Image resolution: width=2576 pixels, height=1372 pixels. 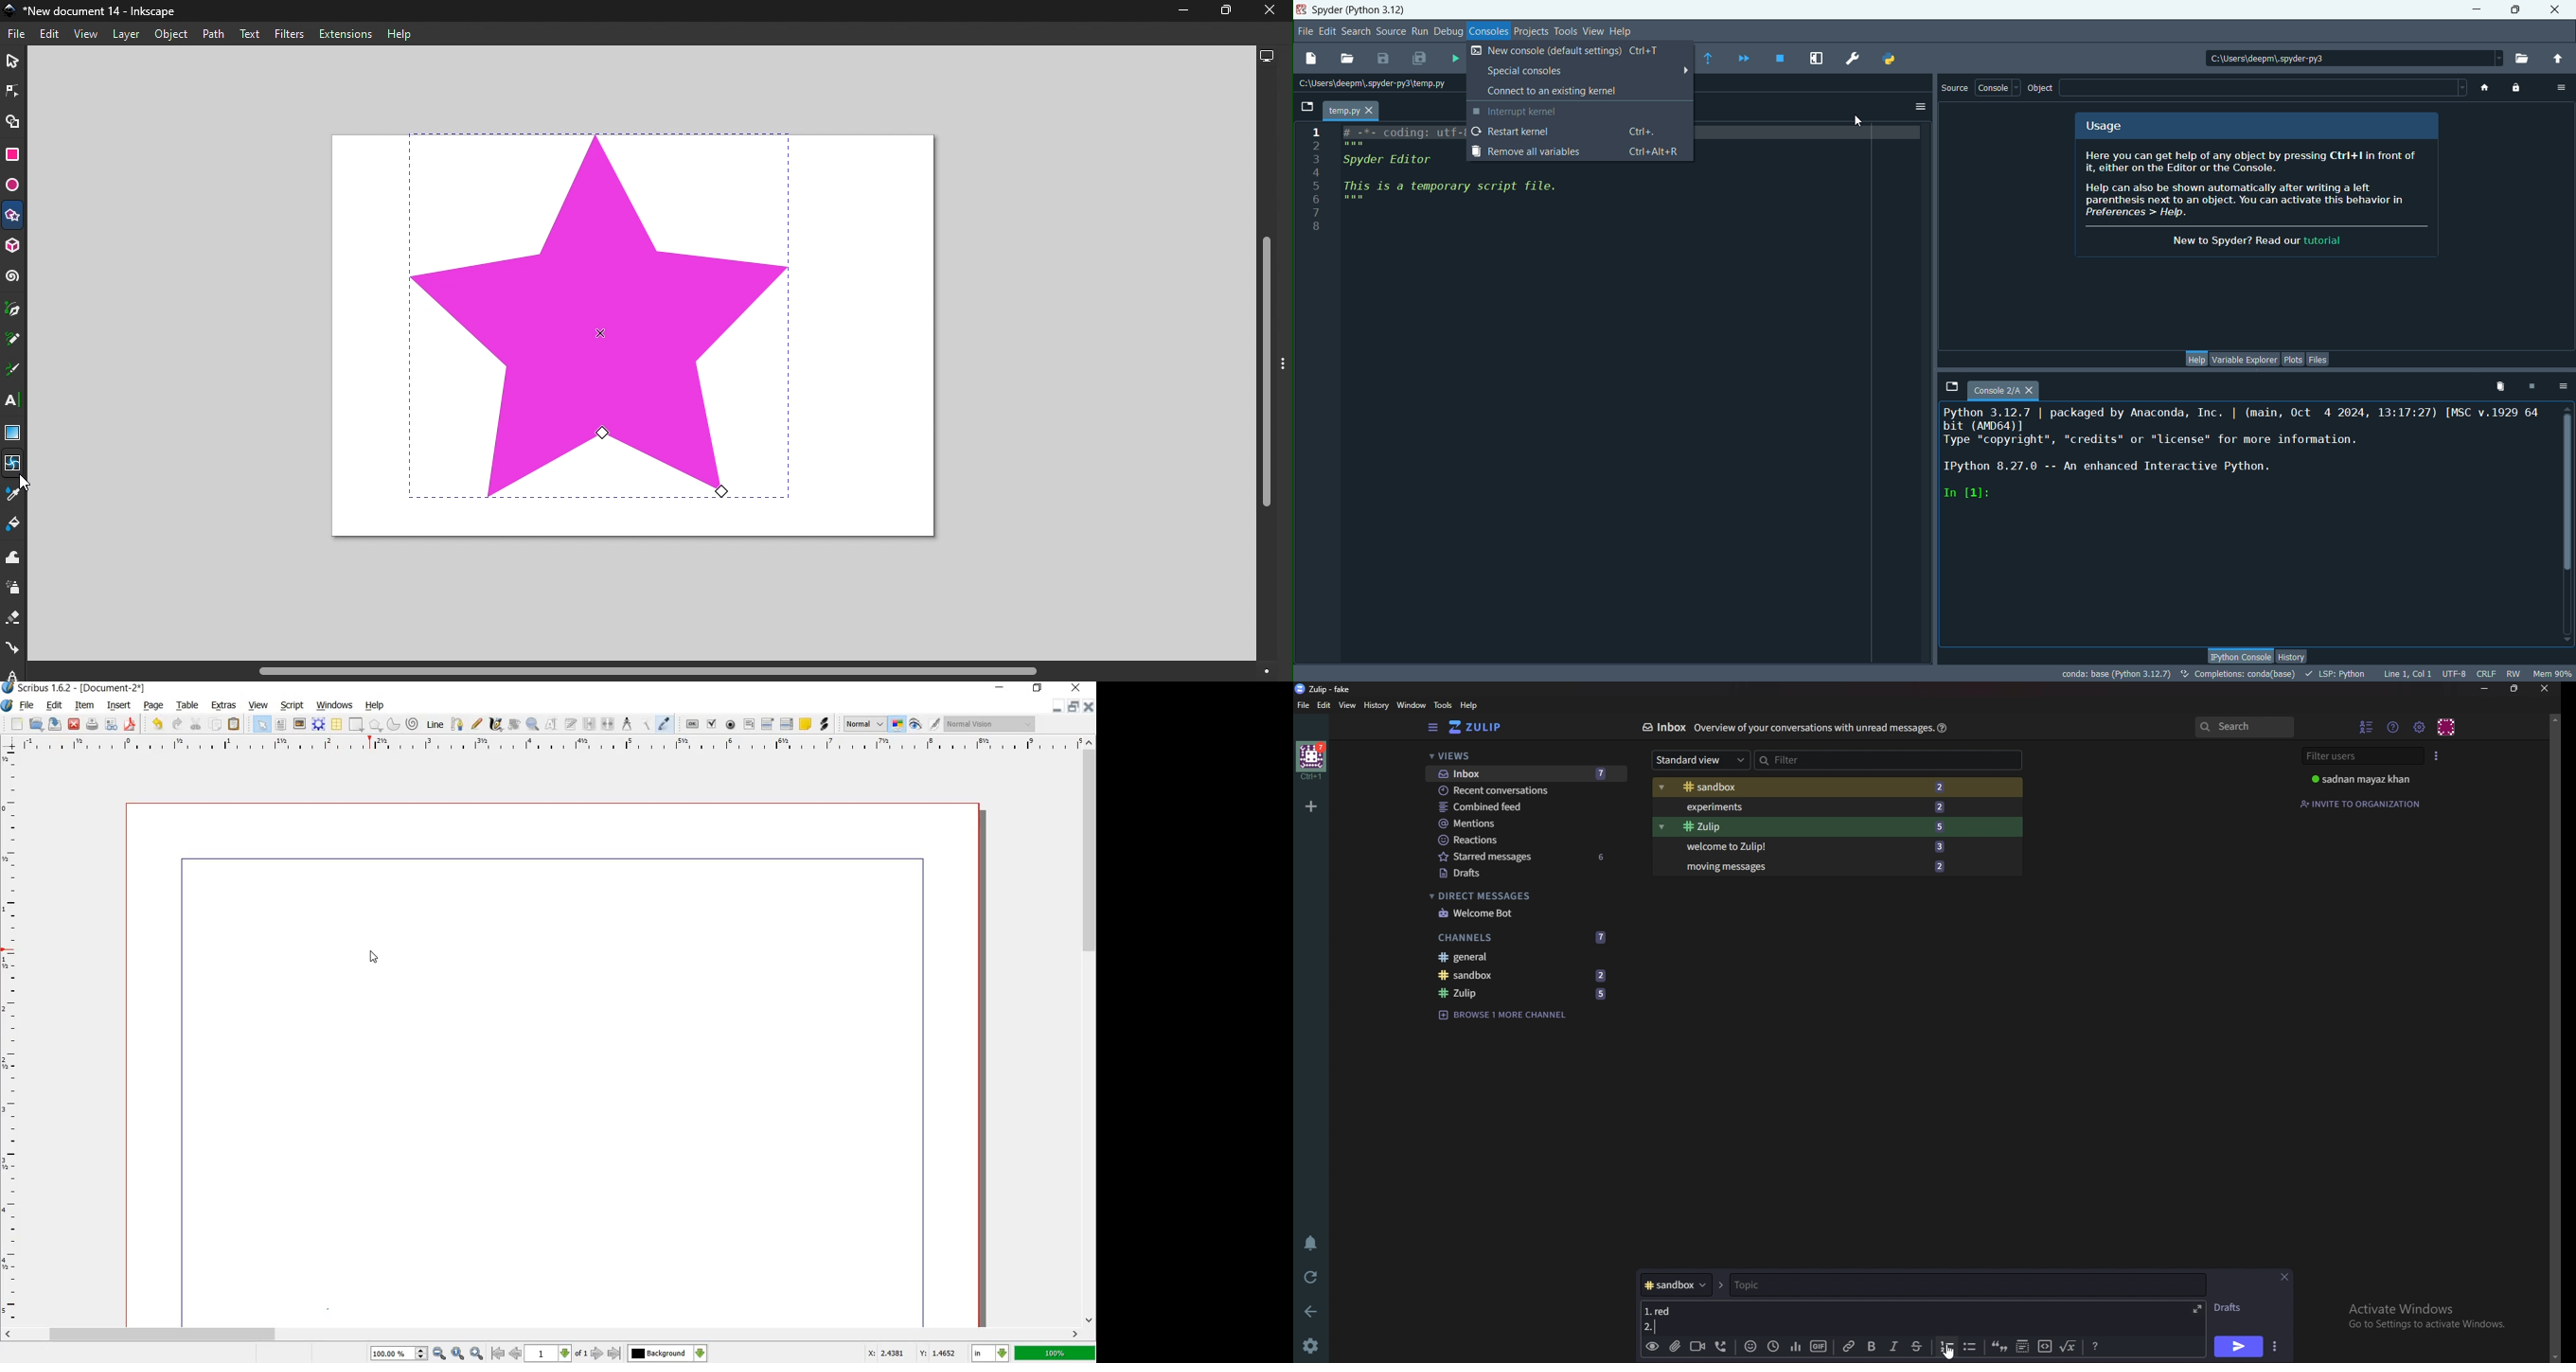 What do you see at coordinates (2274, 1348) in the screenshot?
I see `Send options` at bounding box center [2274, 1348].